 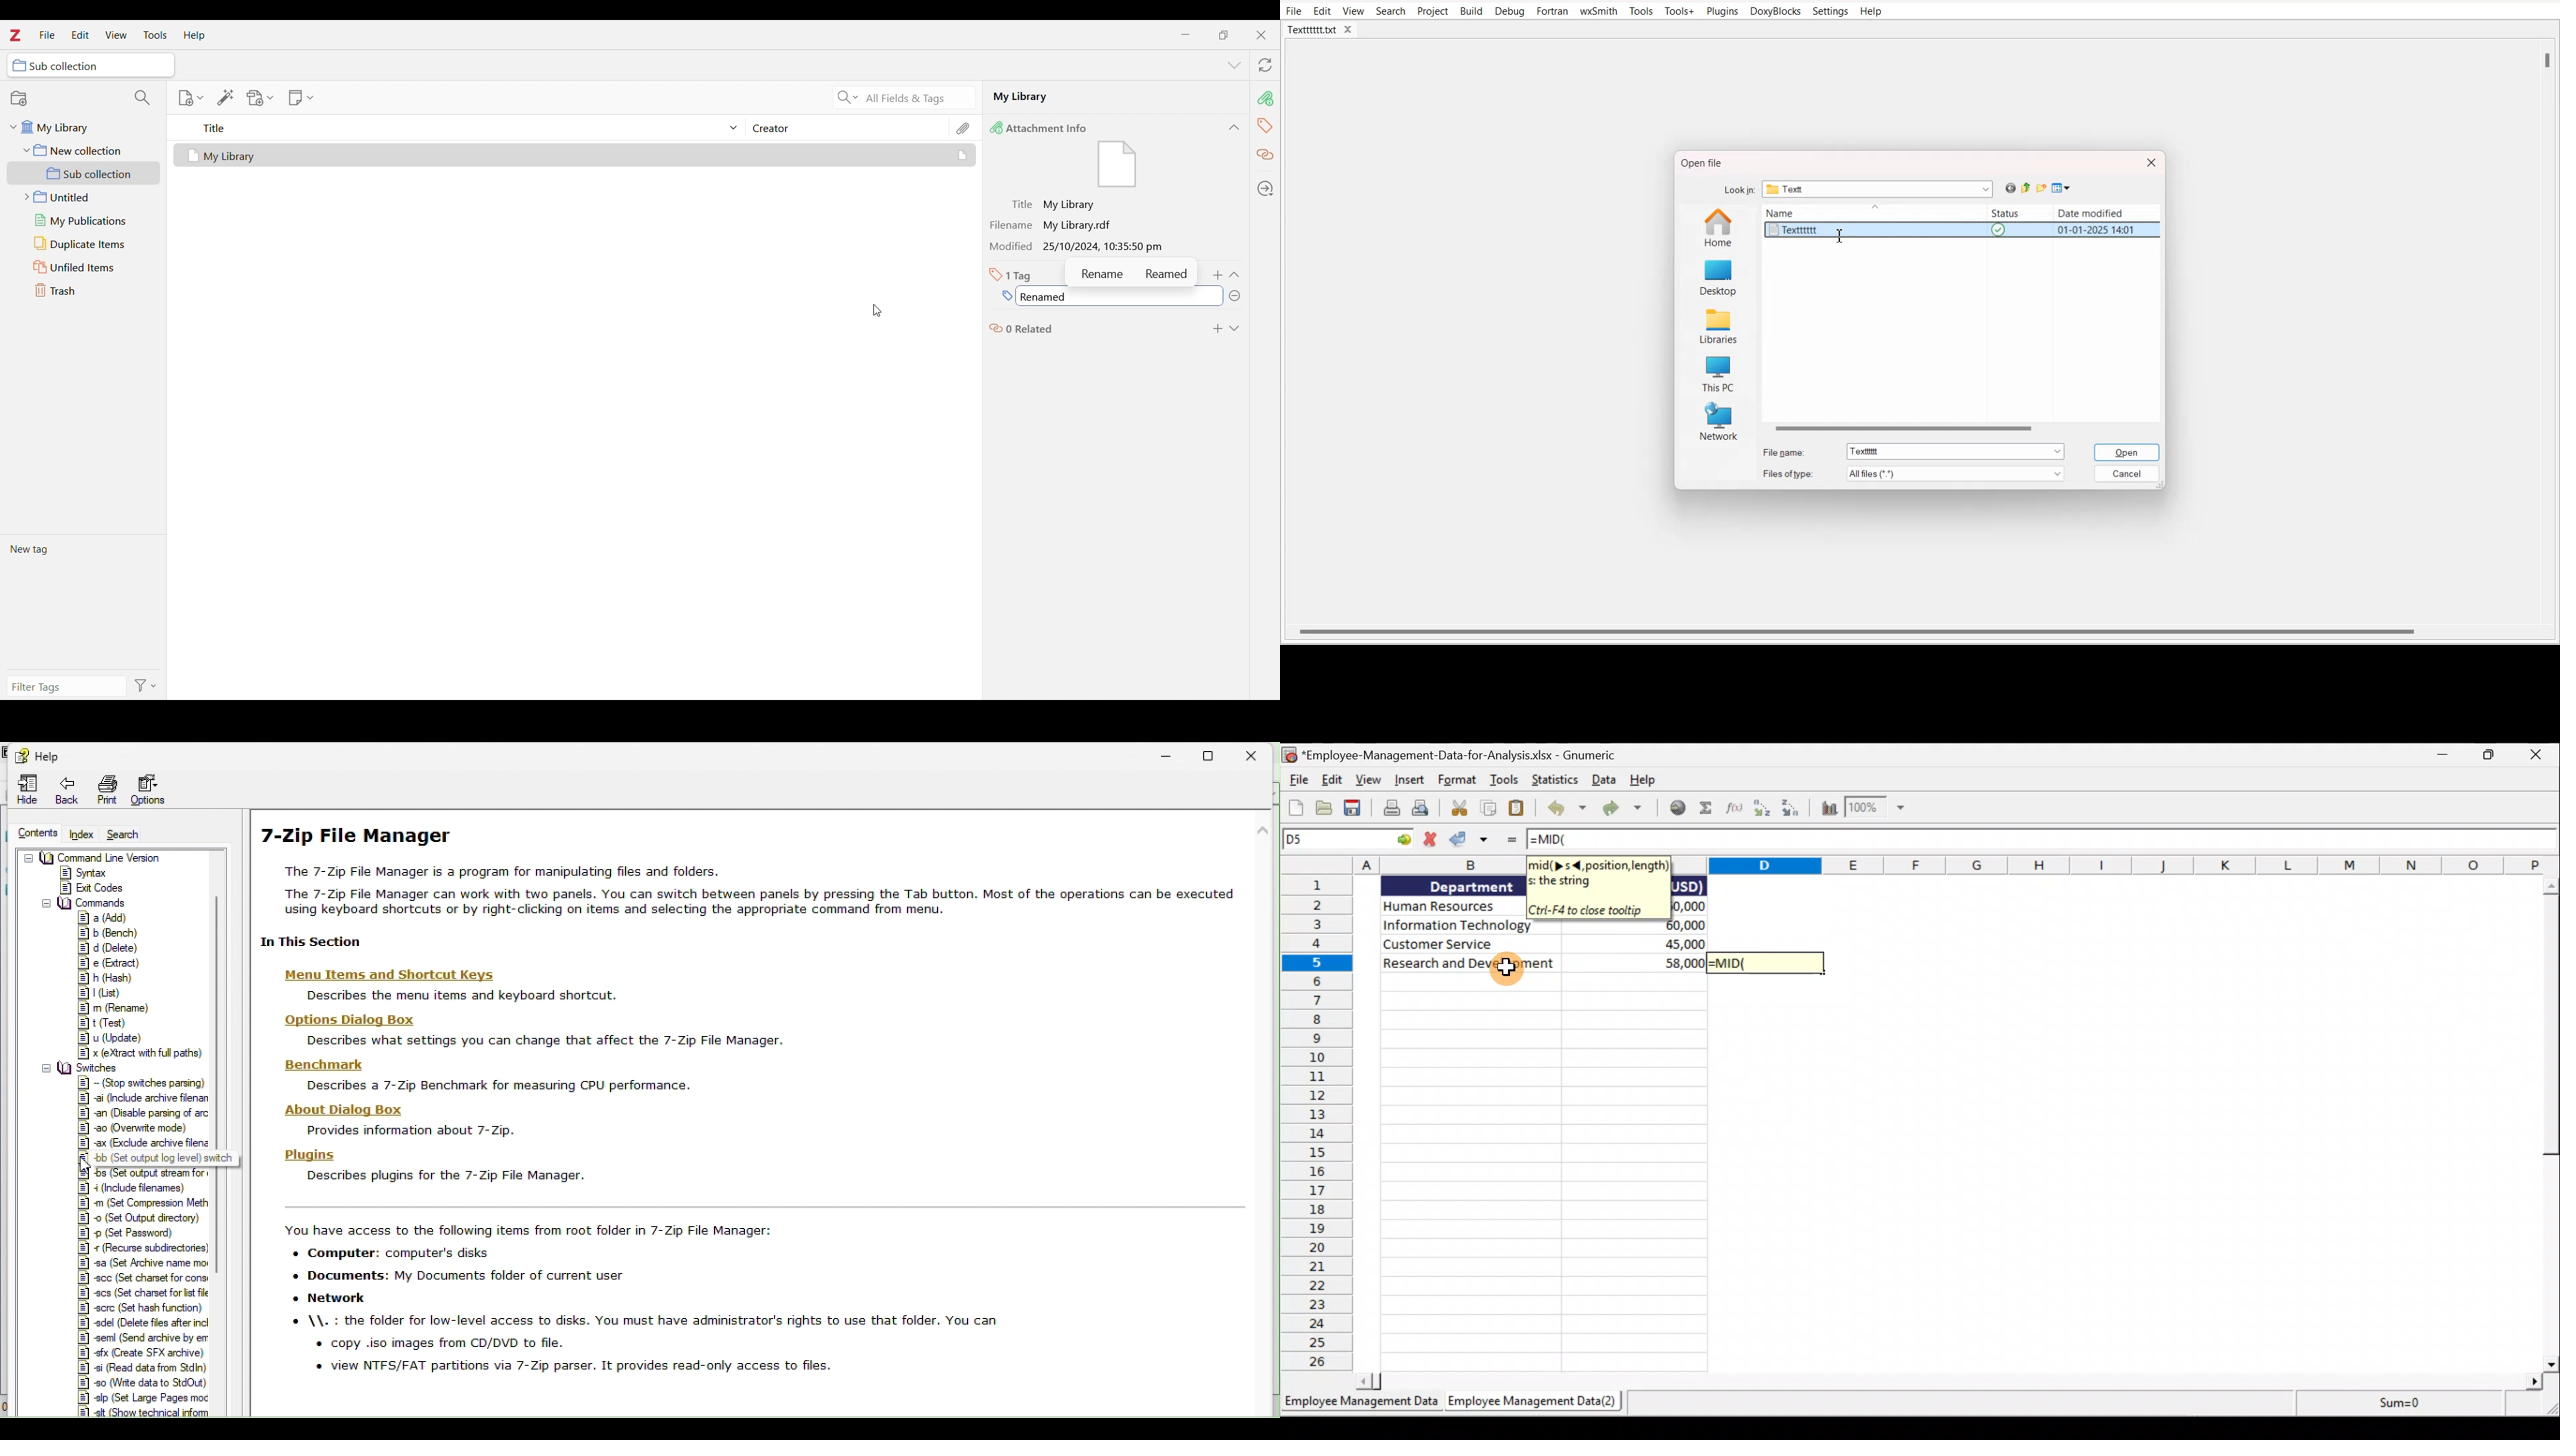 I want to click on index, so click(x=84, y=834).